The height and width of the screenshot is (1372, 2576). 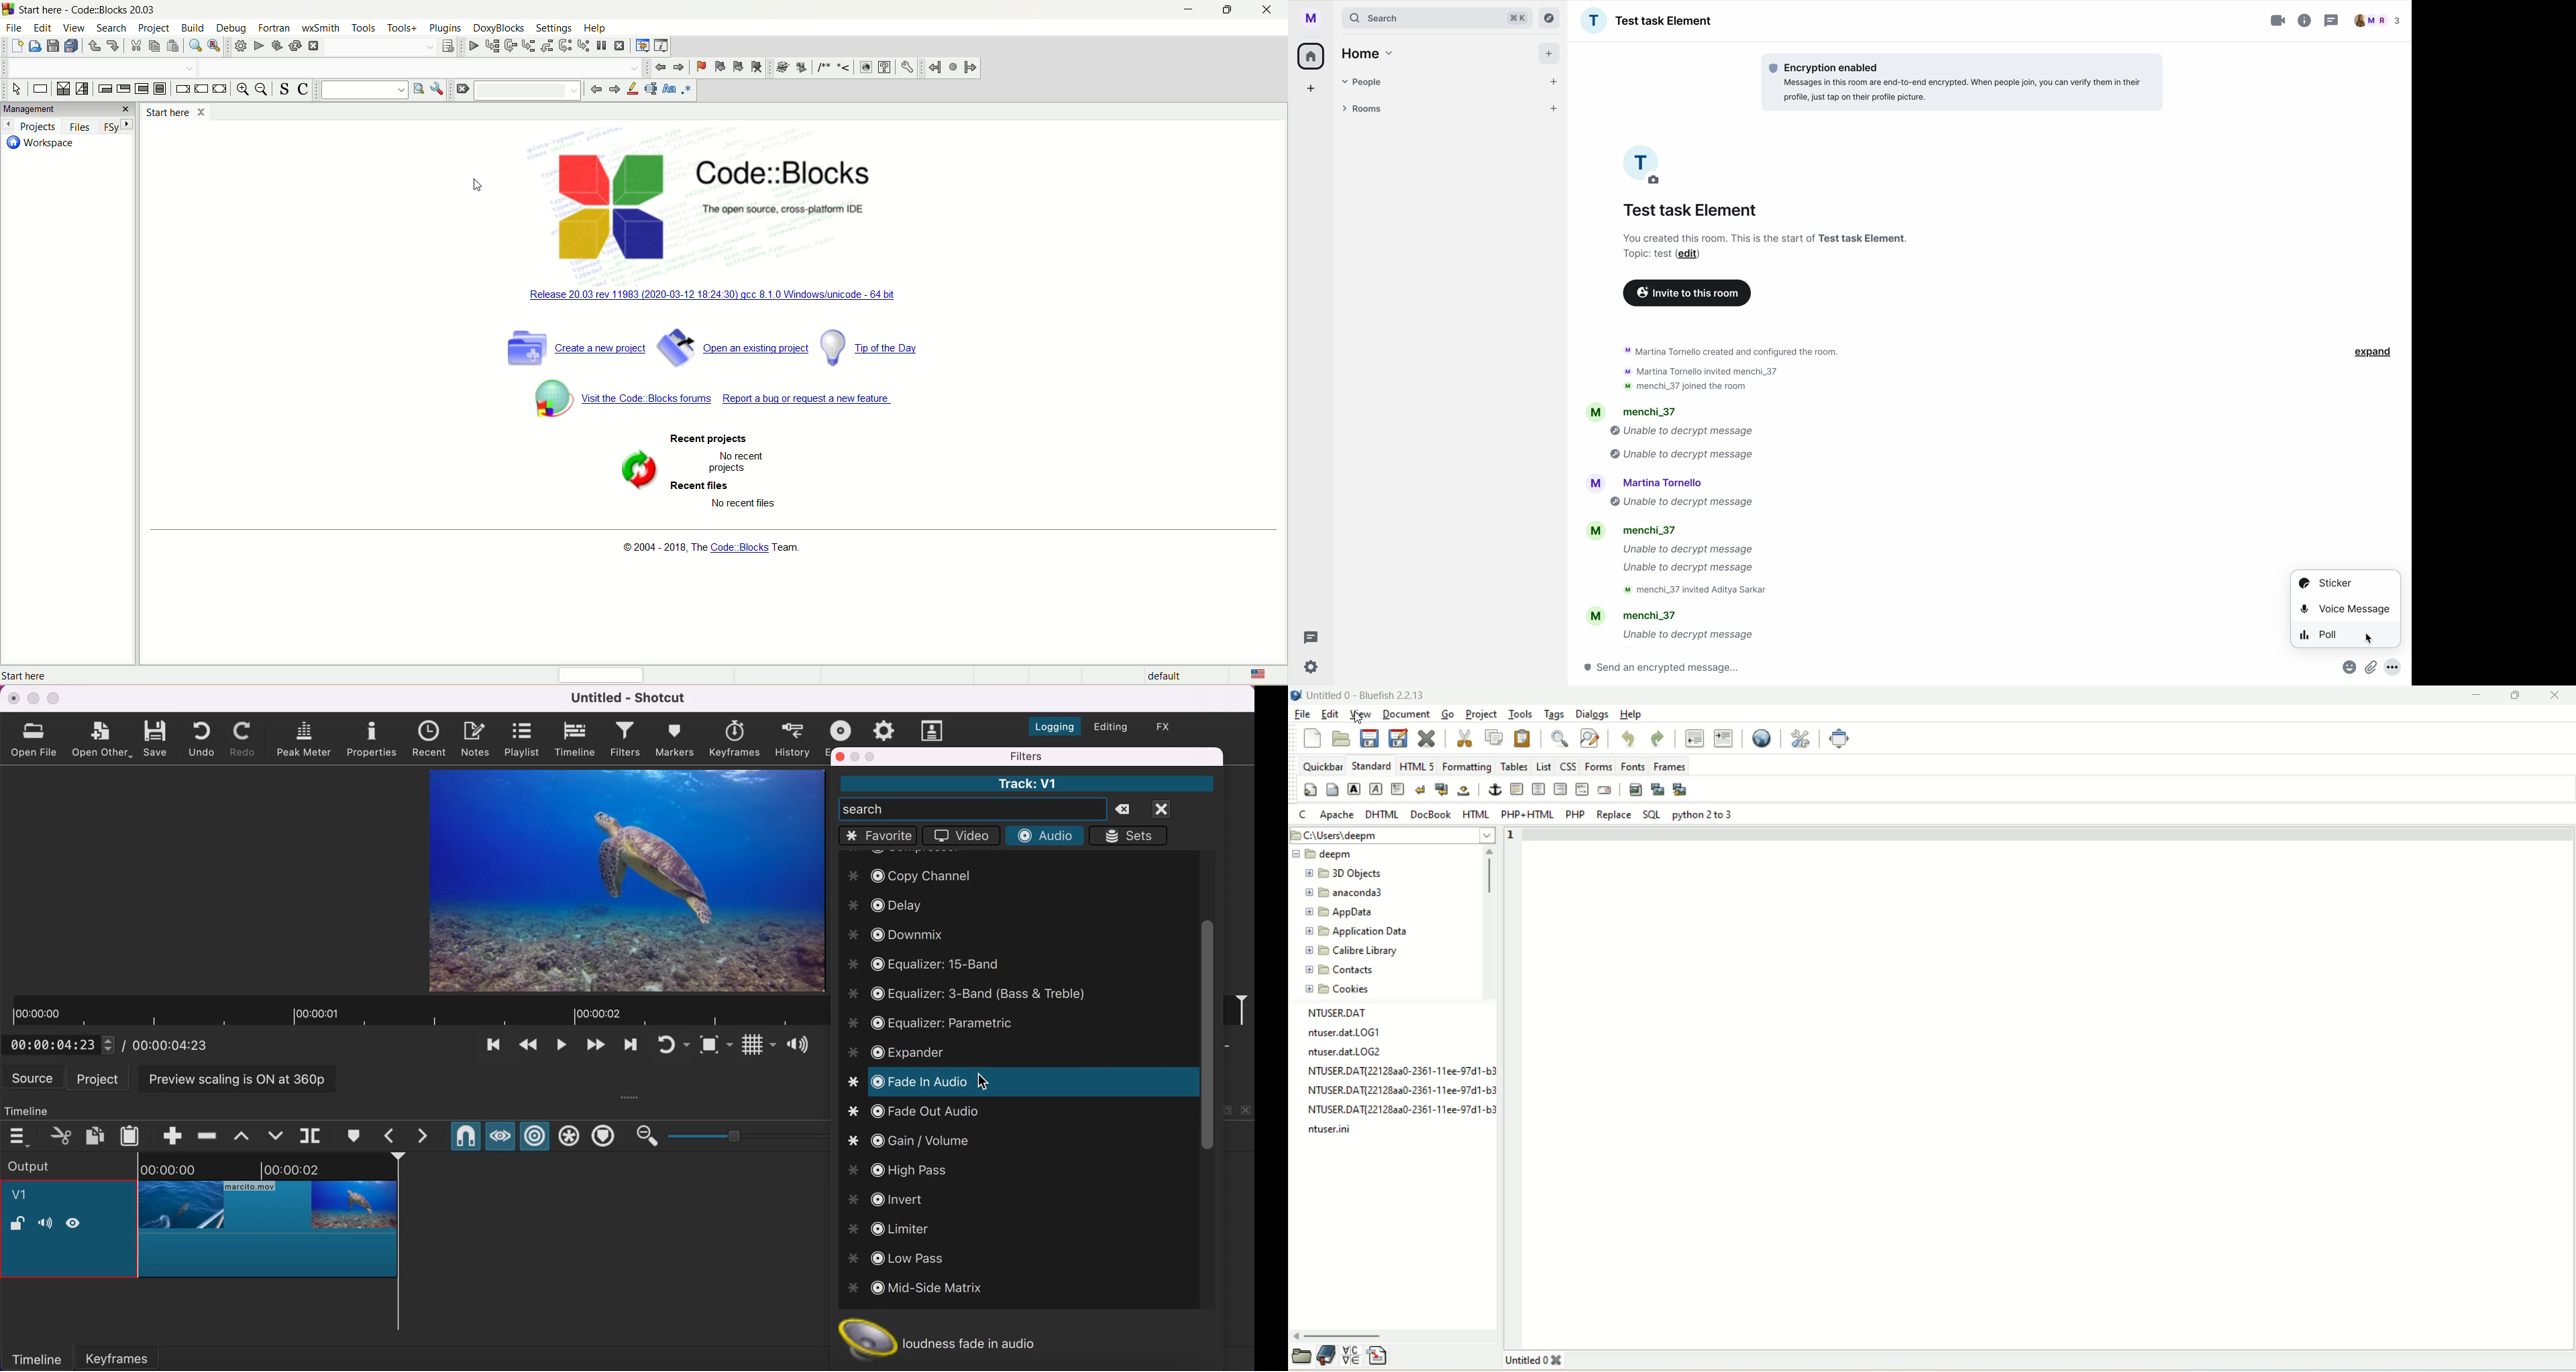 I want to click on close, so click(x=14, y=698).